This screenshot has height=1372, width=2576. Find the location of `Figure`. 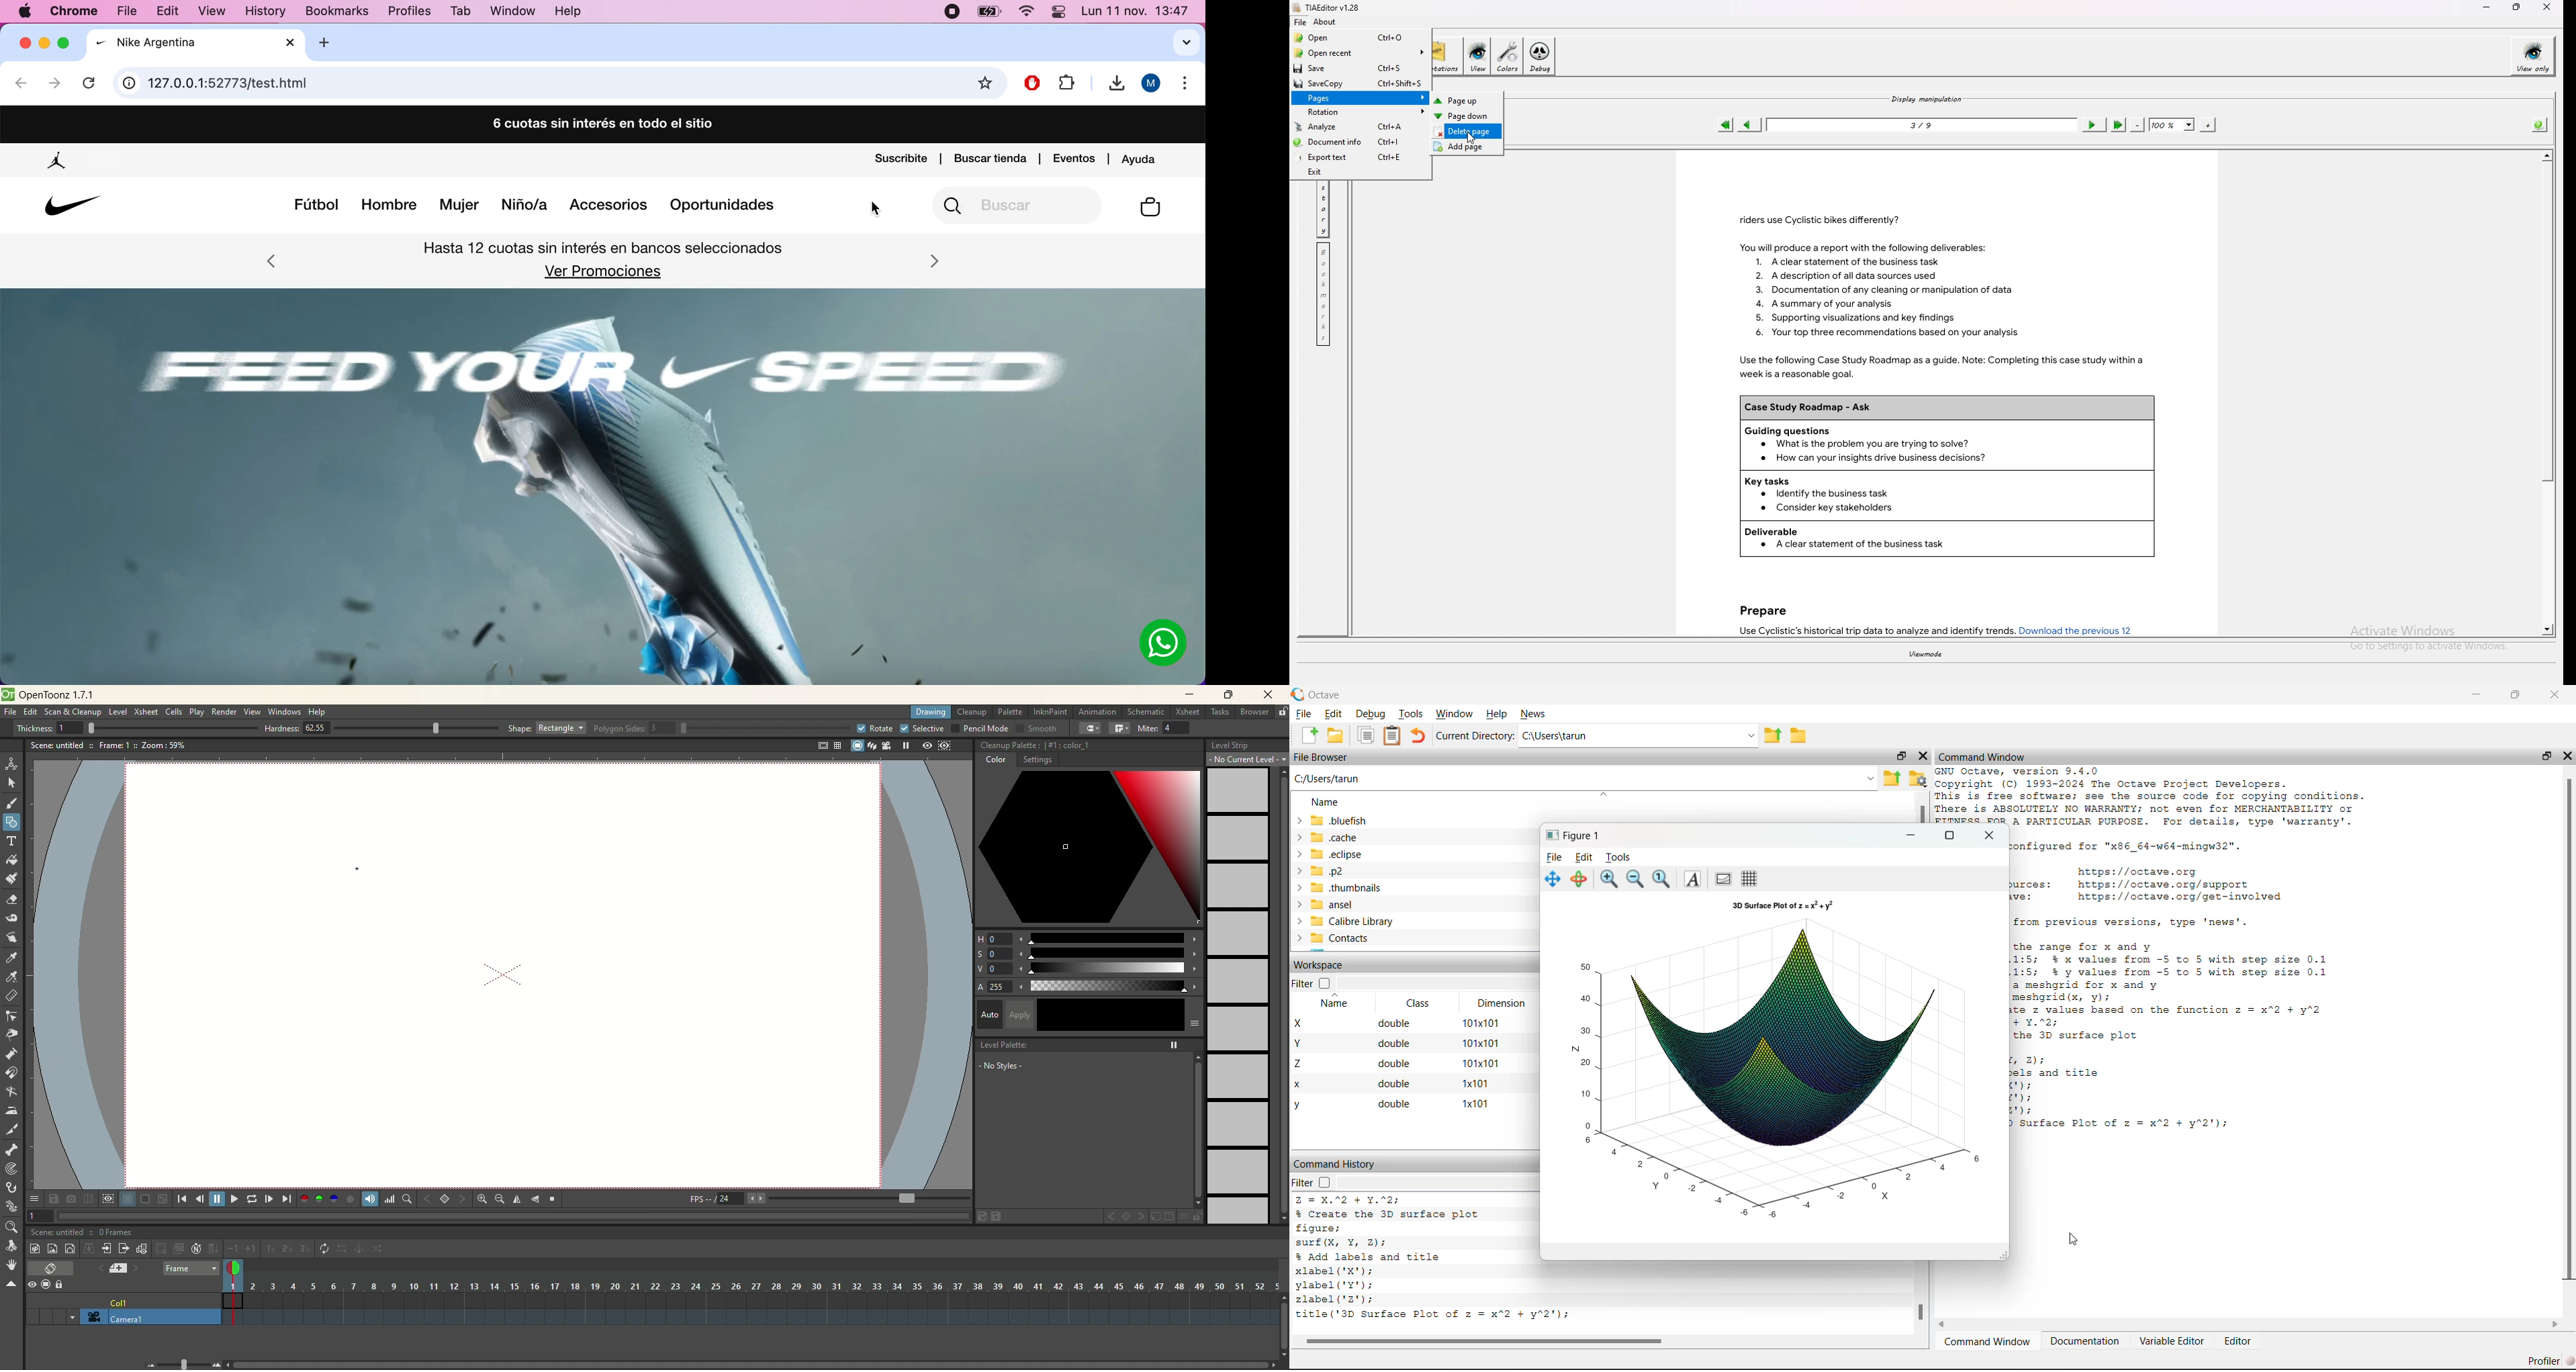

Figure is located at coordinates (1781, 1076).